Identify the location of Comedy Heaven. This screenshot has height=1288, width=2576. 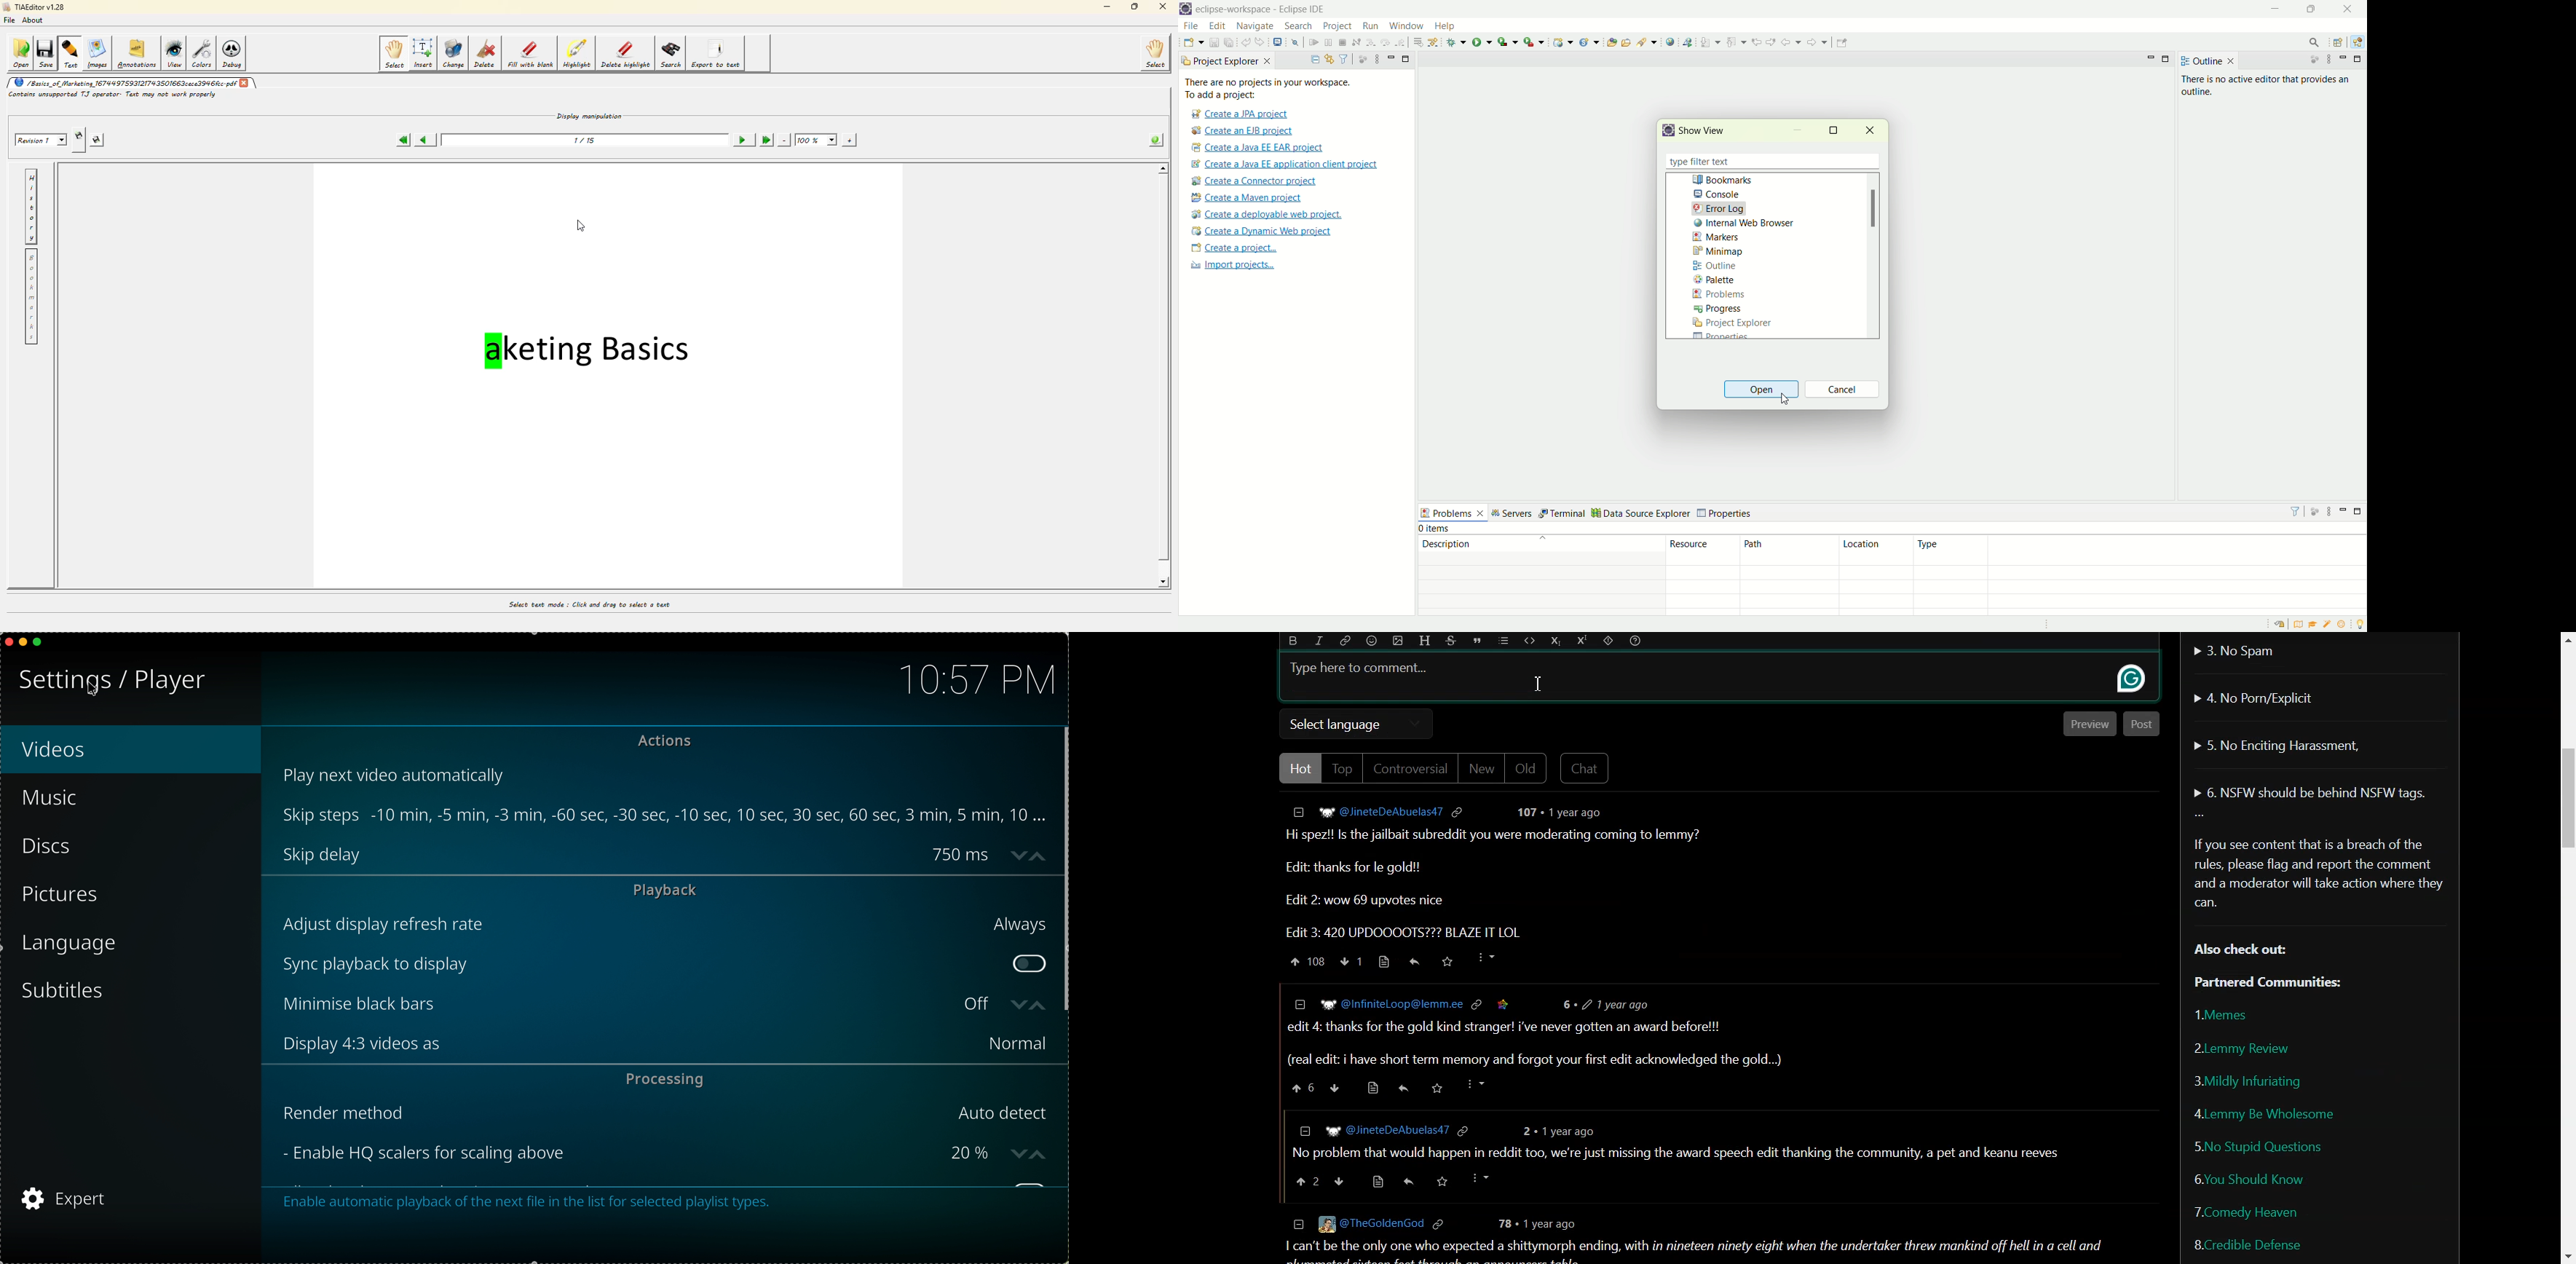
(2247, 1211).